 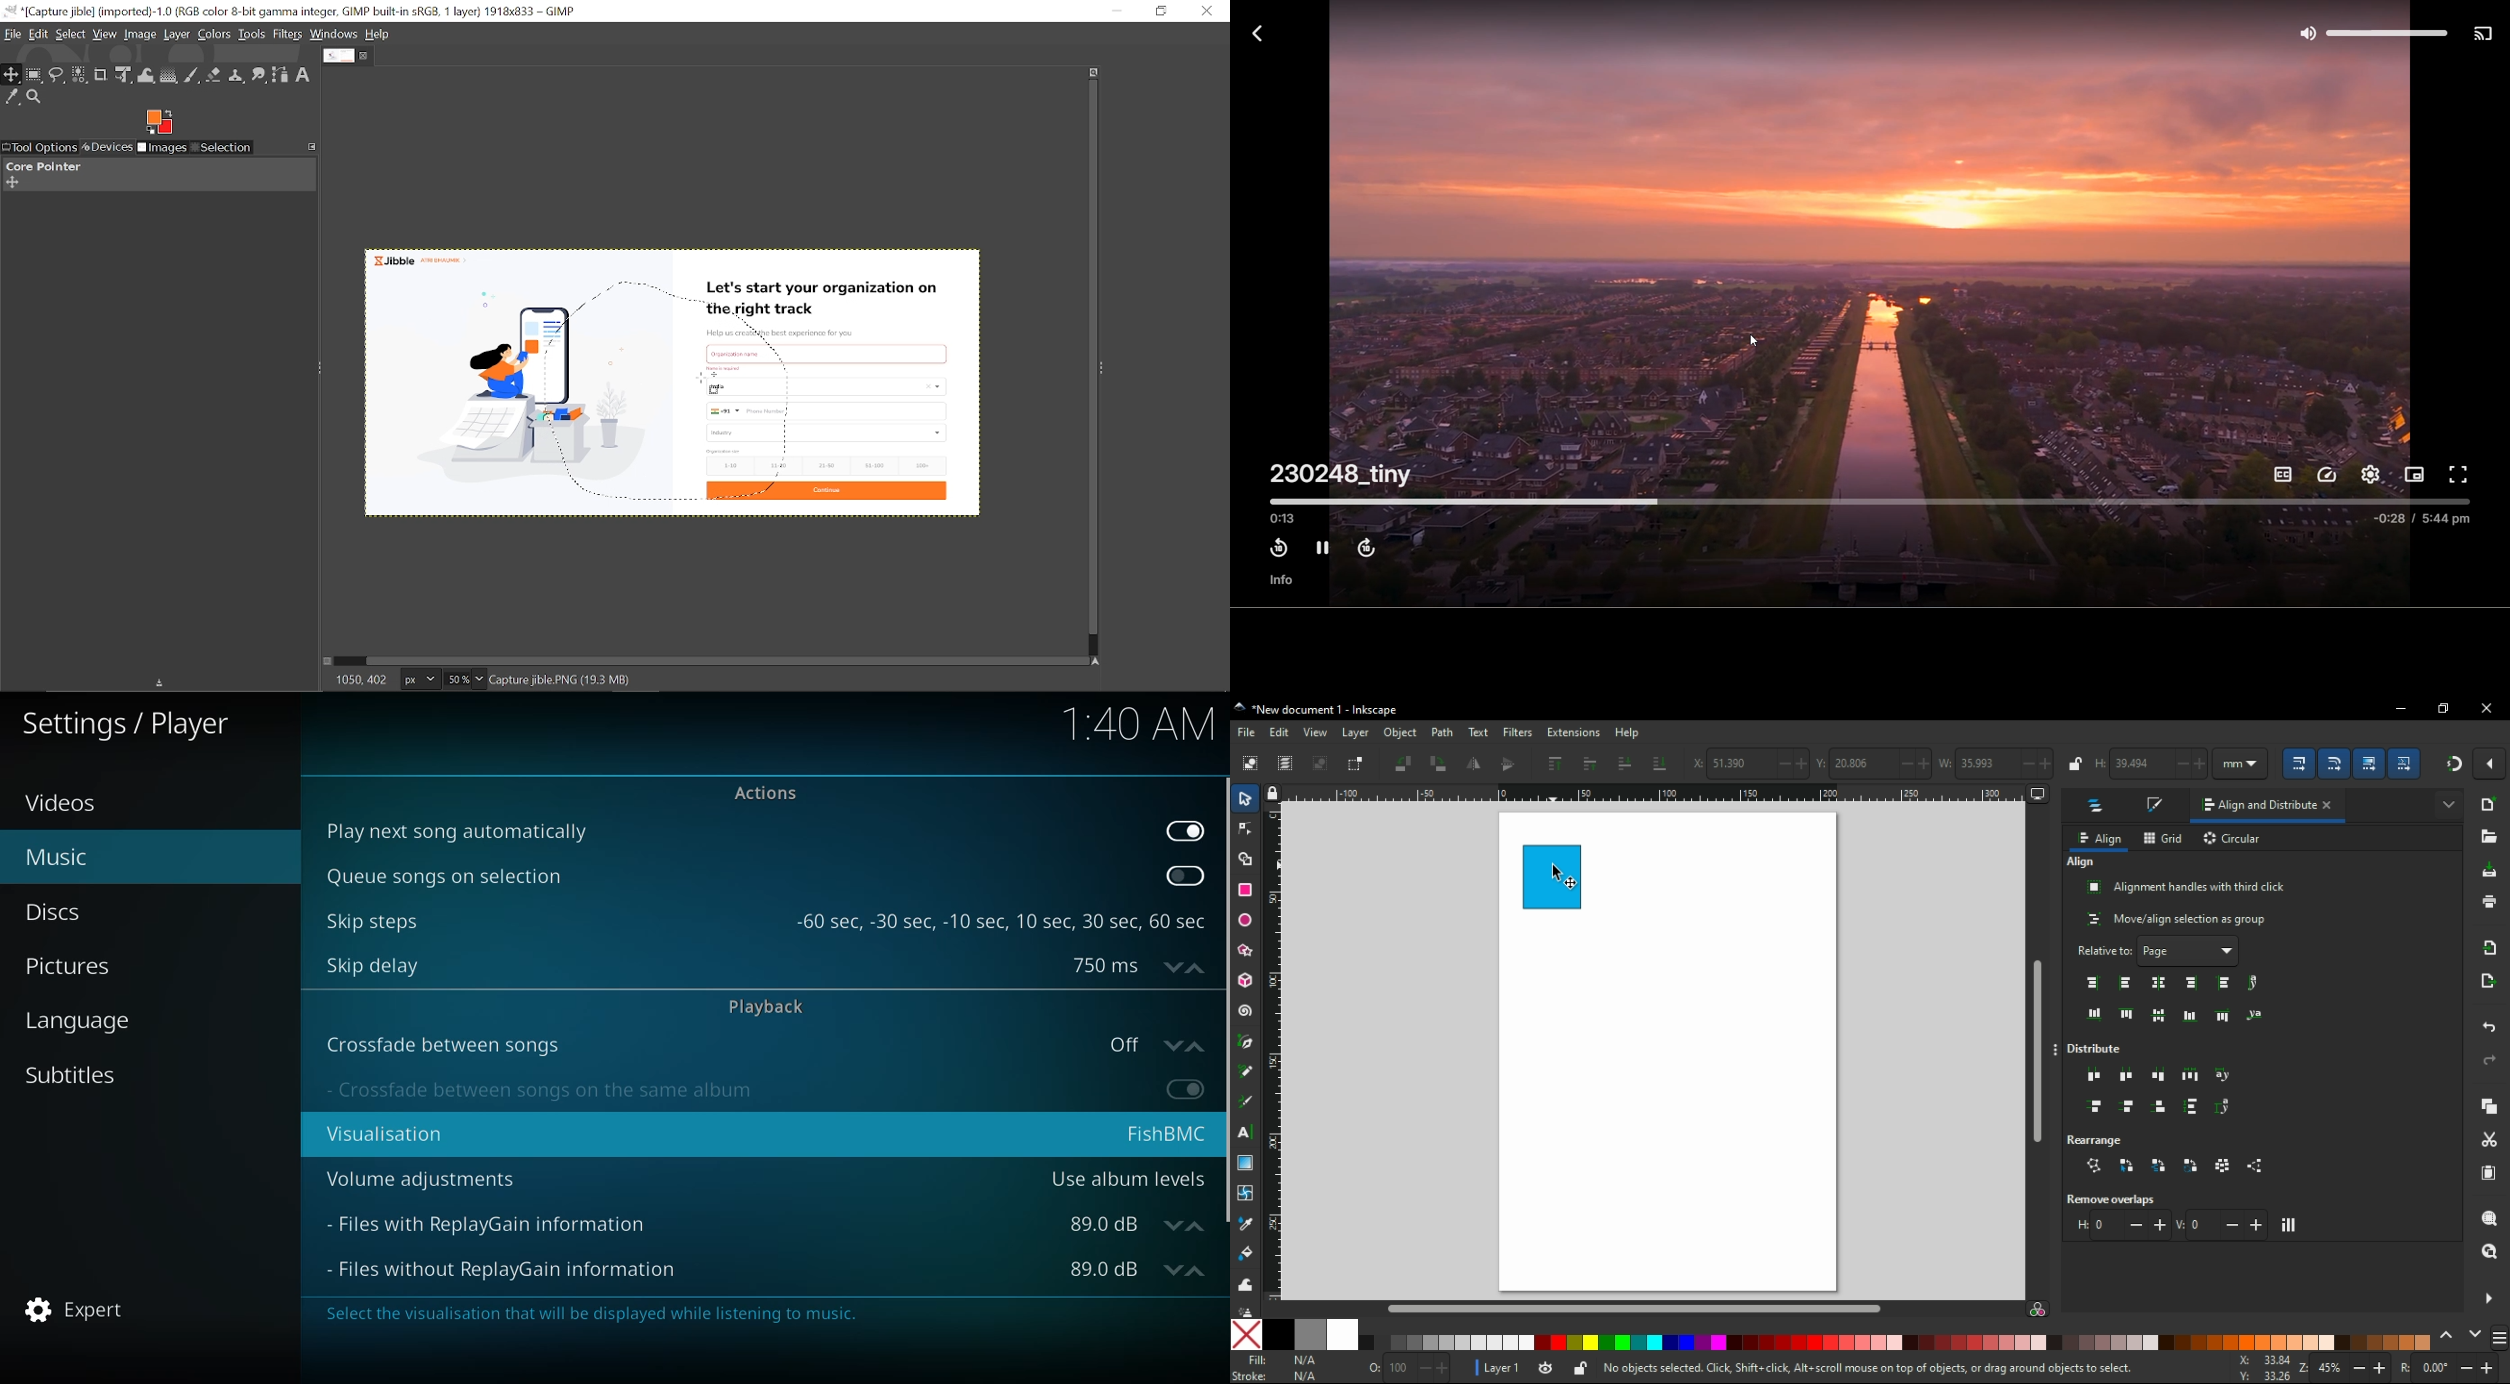 I want to click on fill and stroke, so click(x=2157, y=806).